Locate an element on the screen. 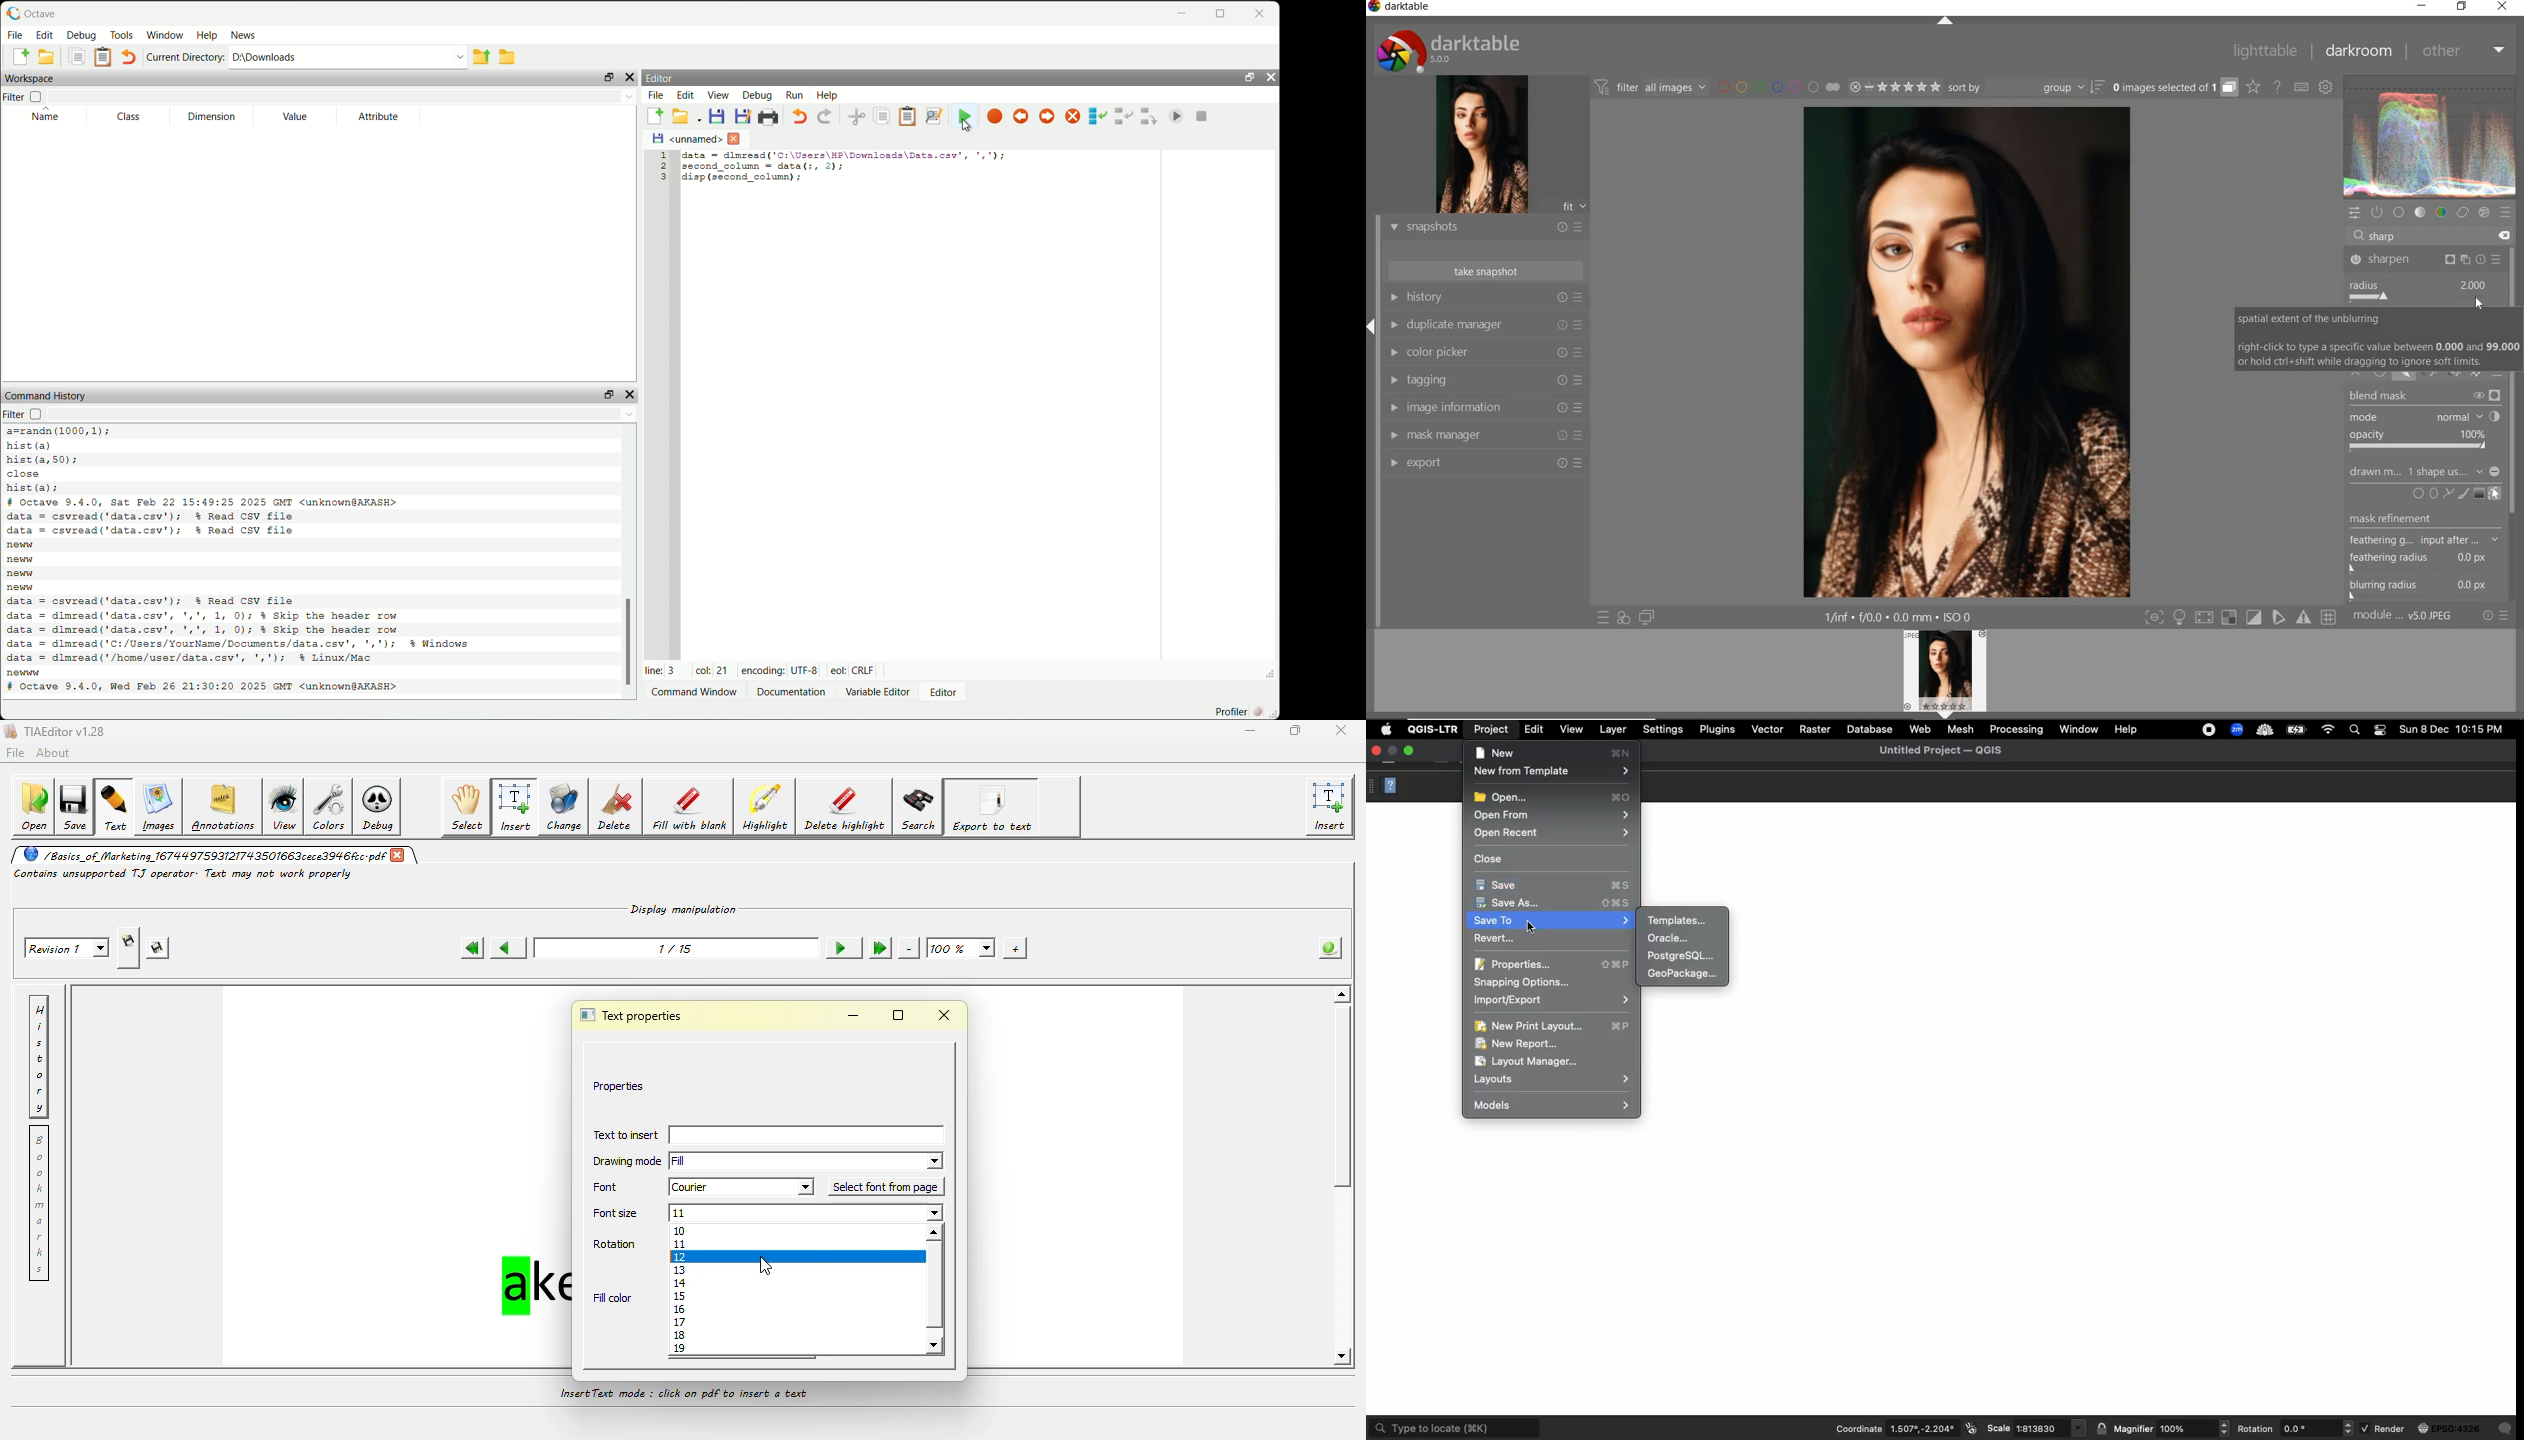 This screenshot has height=1456, width=2548. previous breakpoint is located at coordinates (1019, 118).